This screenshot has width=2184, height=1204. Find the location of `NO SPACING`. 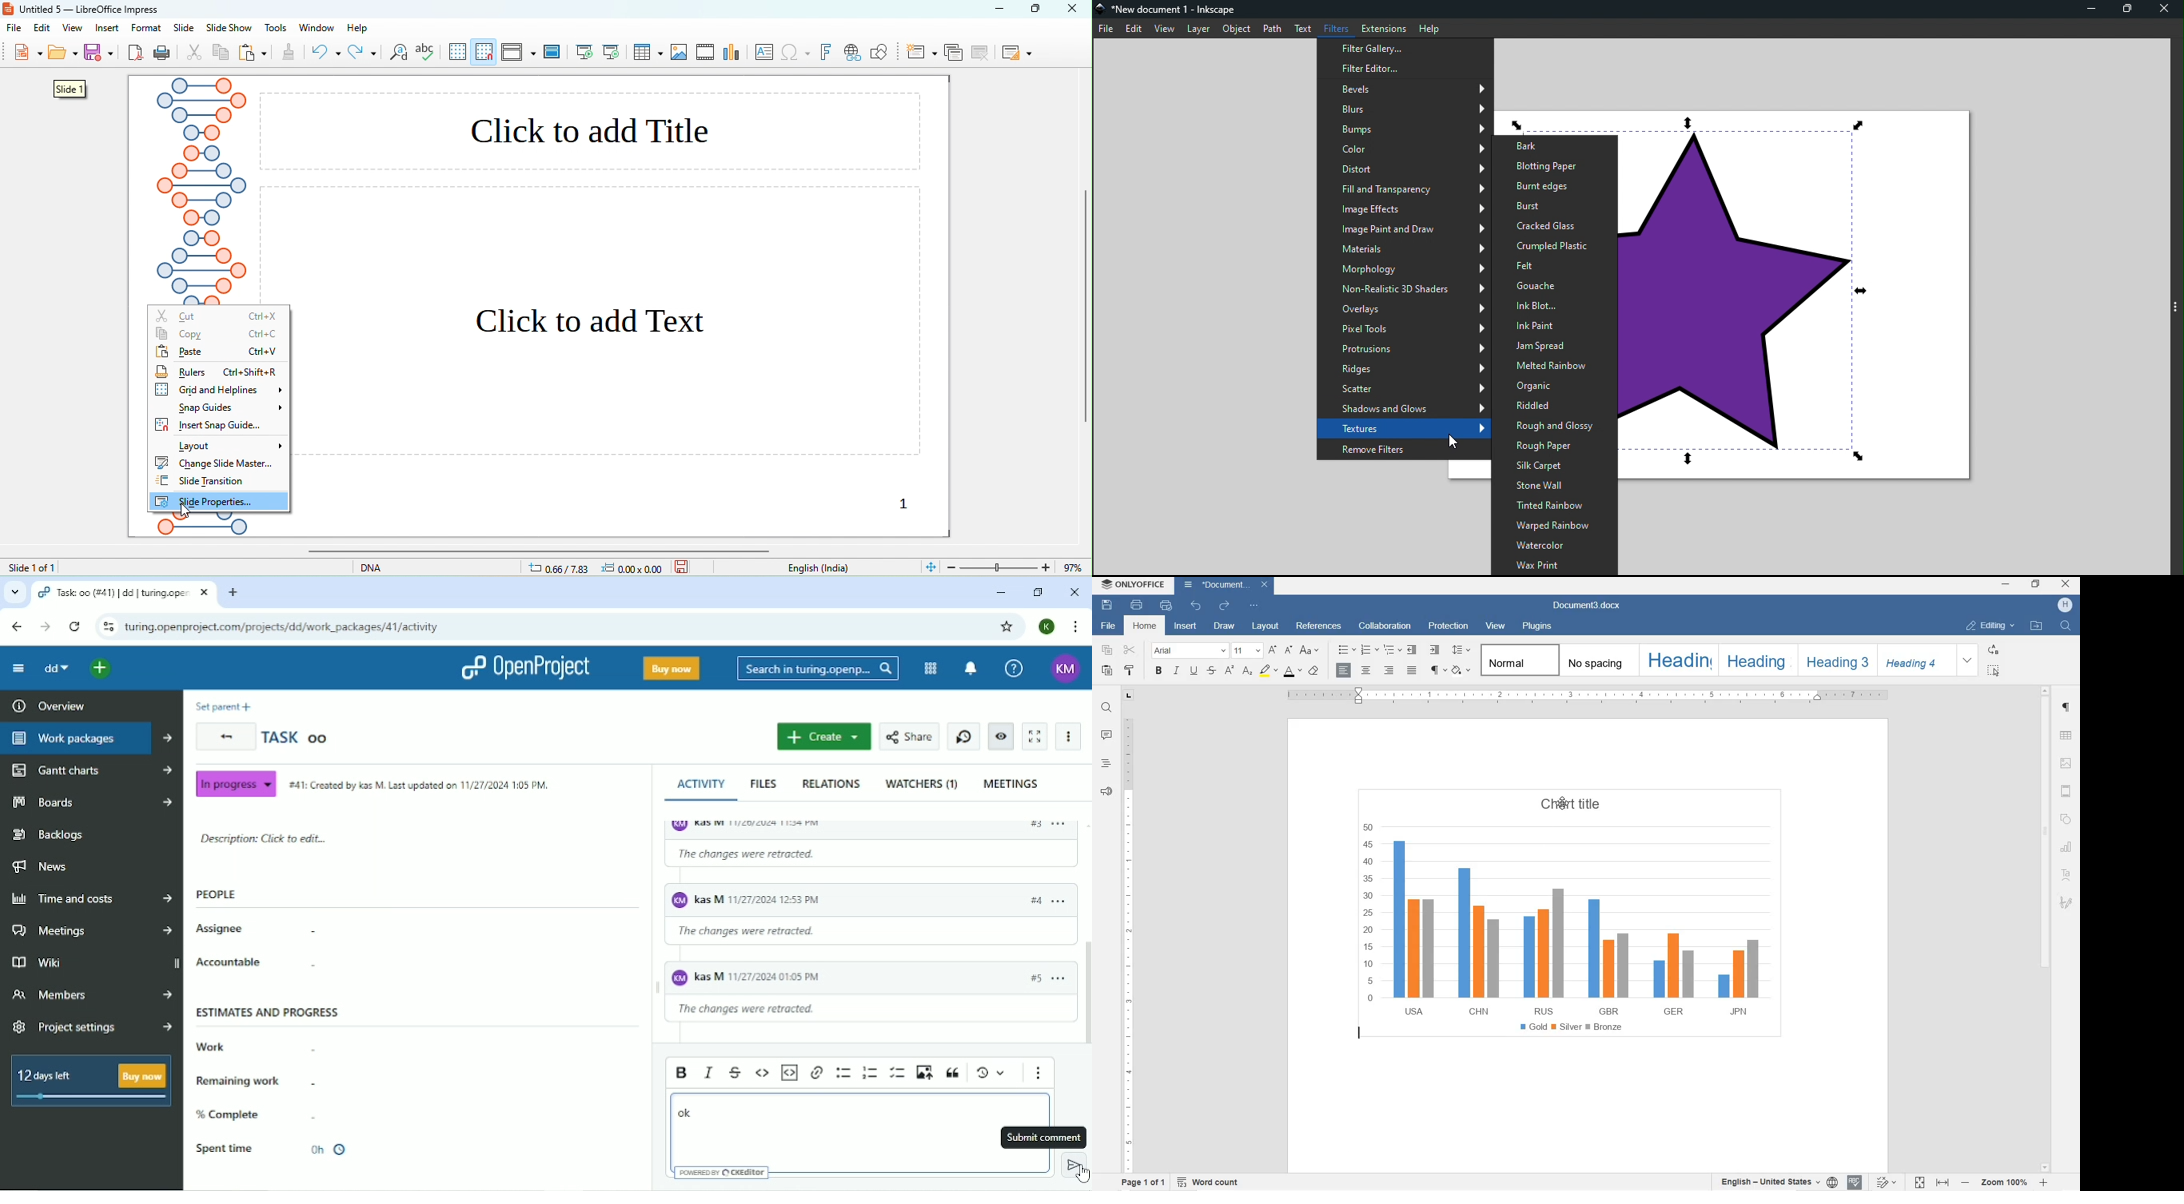

NO SPACING is located at coordinates (1596, 661).